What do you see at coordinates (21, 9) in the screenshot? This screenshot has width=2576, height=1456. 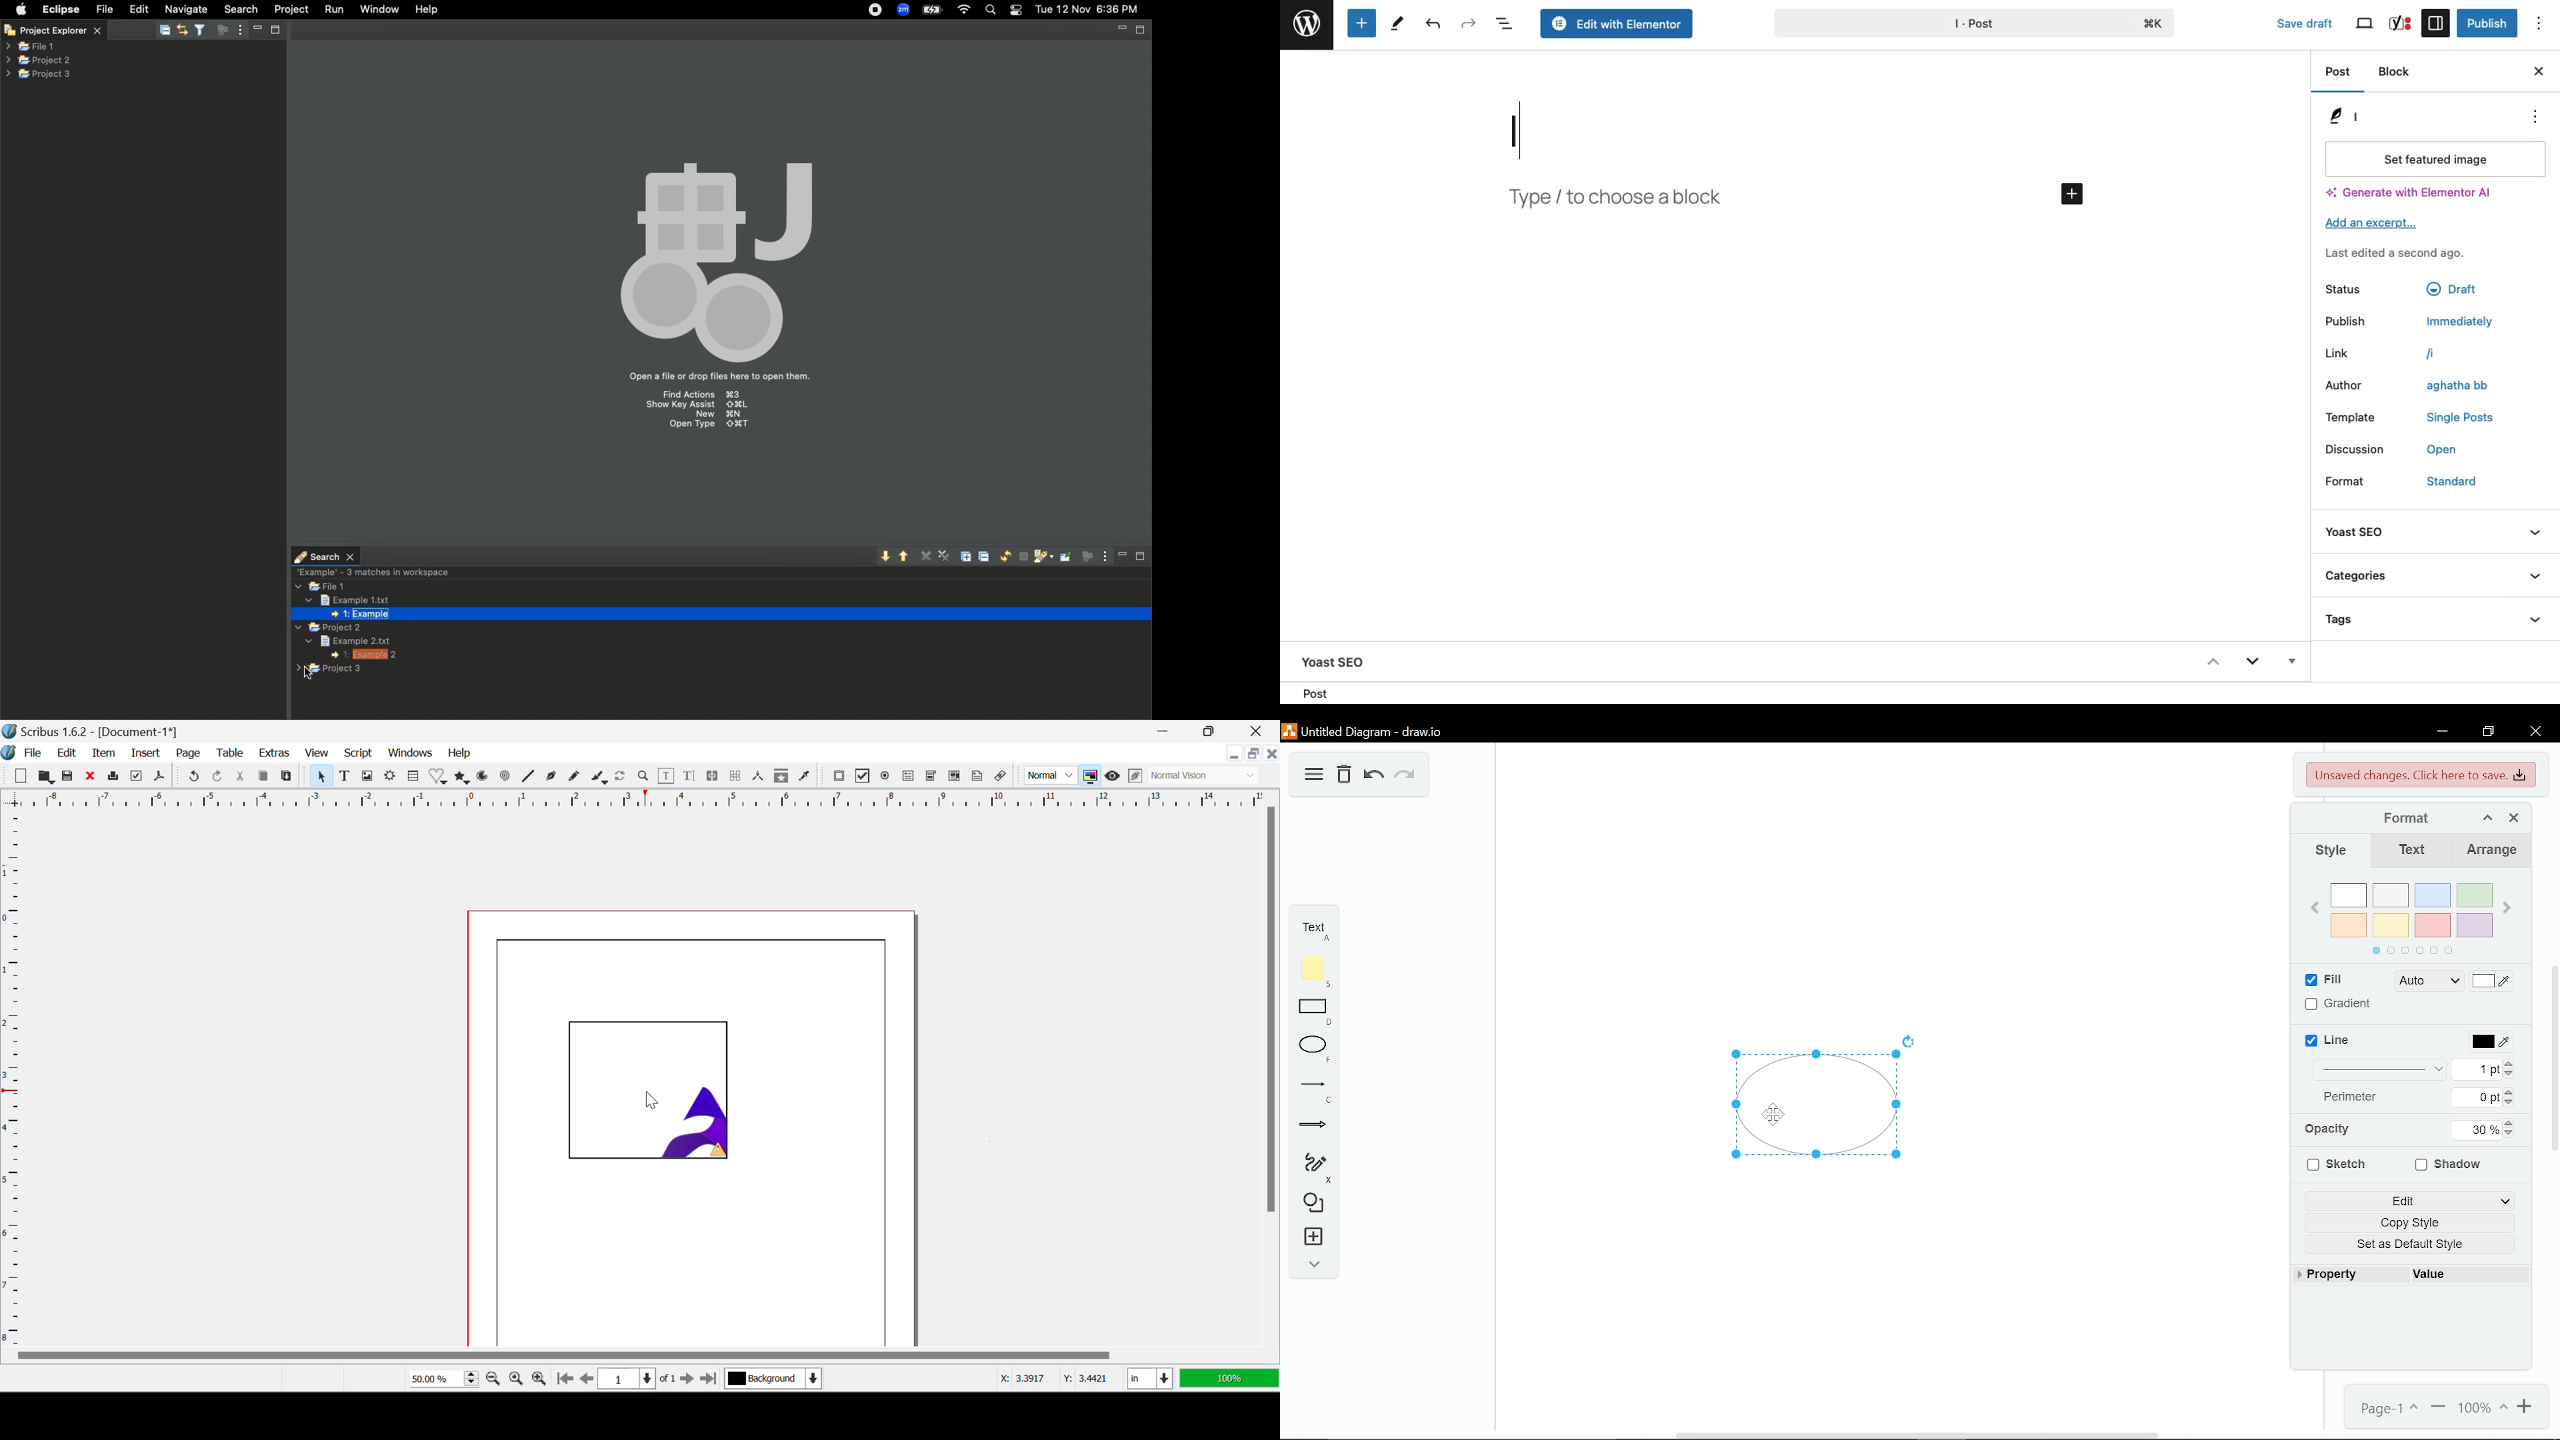 I see `Apple logo` at bounding box center [21, 9].